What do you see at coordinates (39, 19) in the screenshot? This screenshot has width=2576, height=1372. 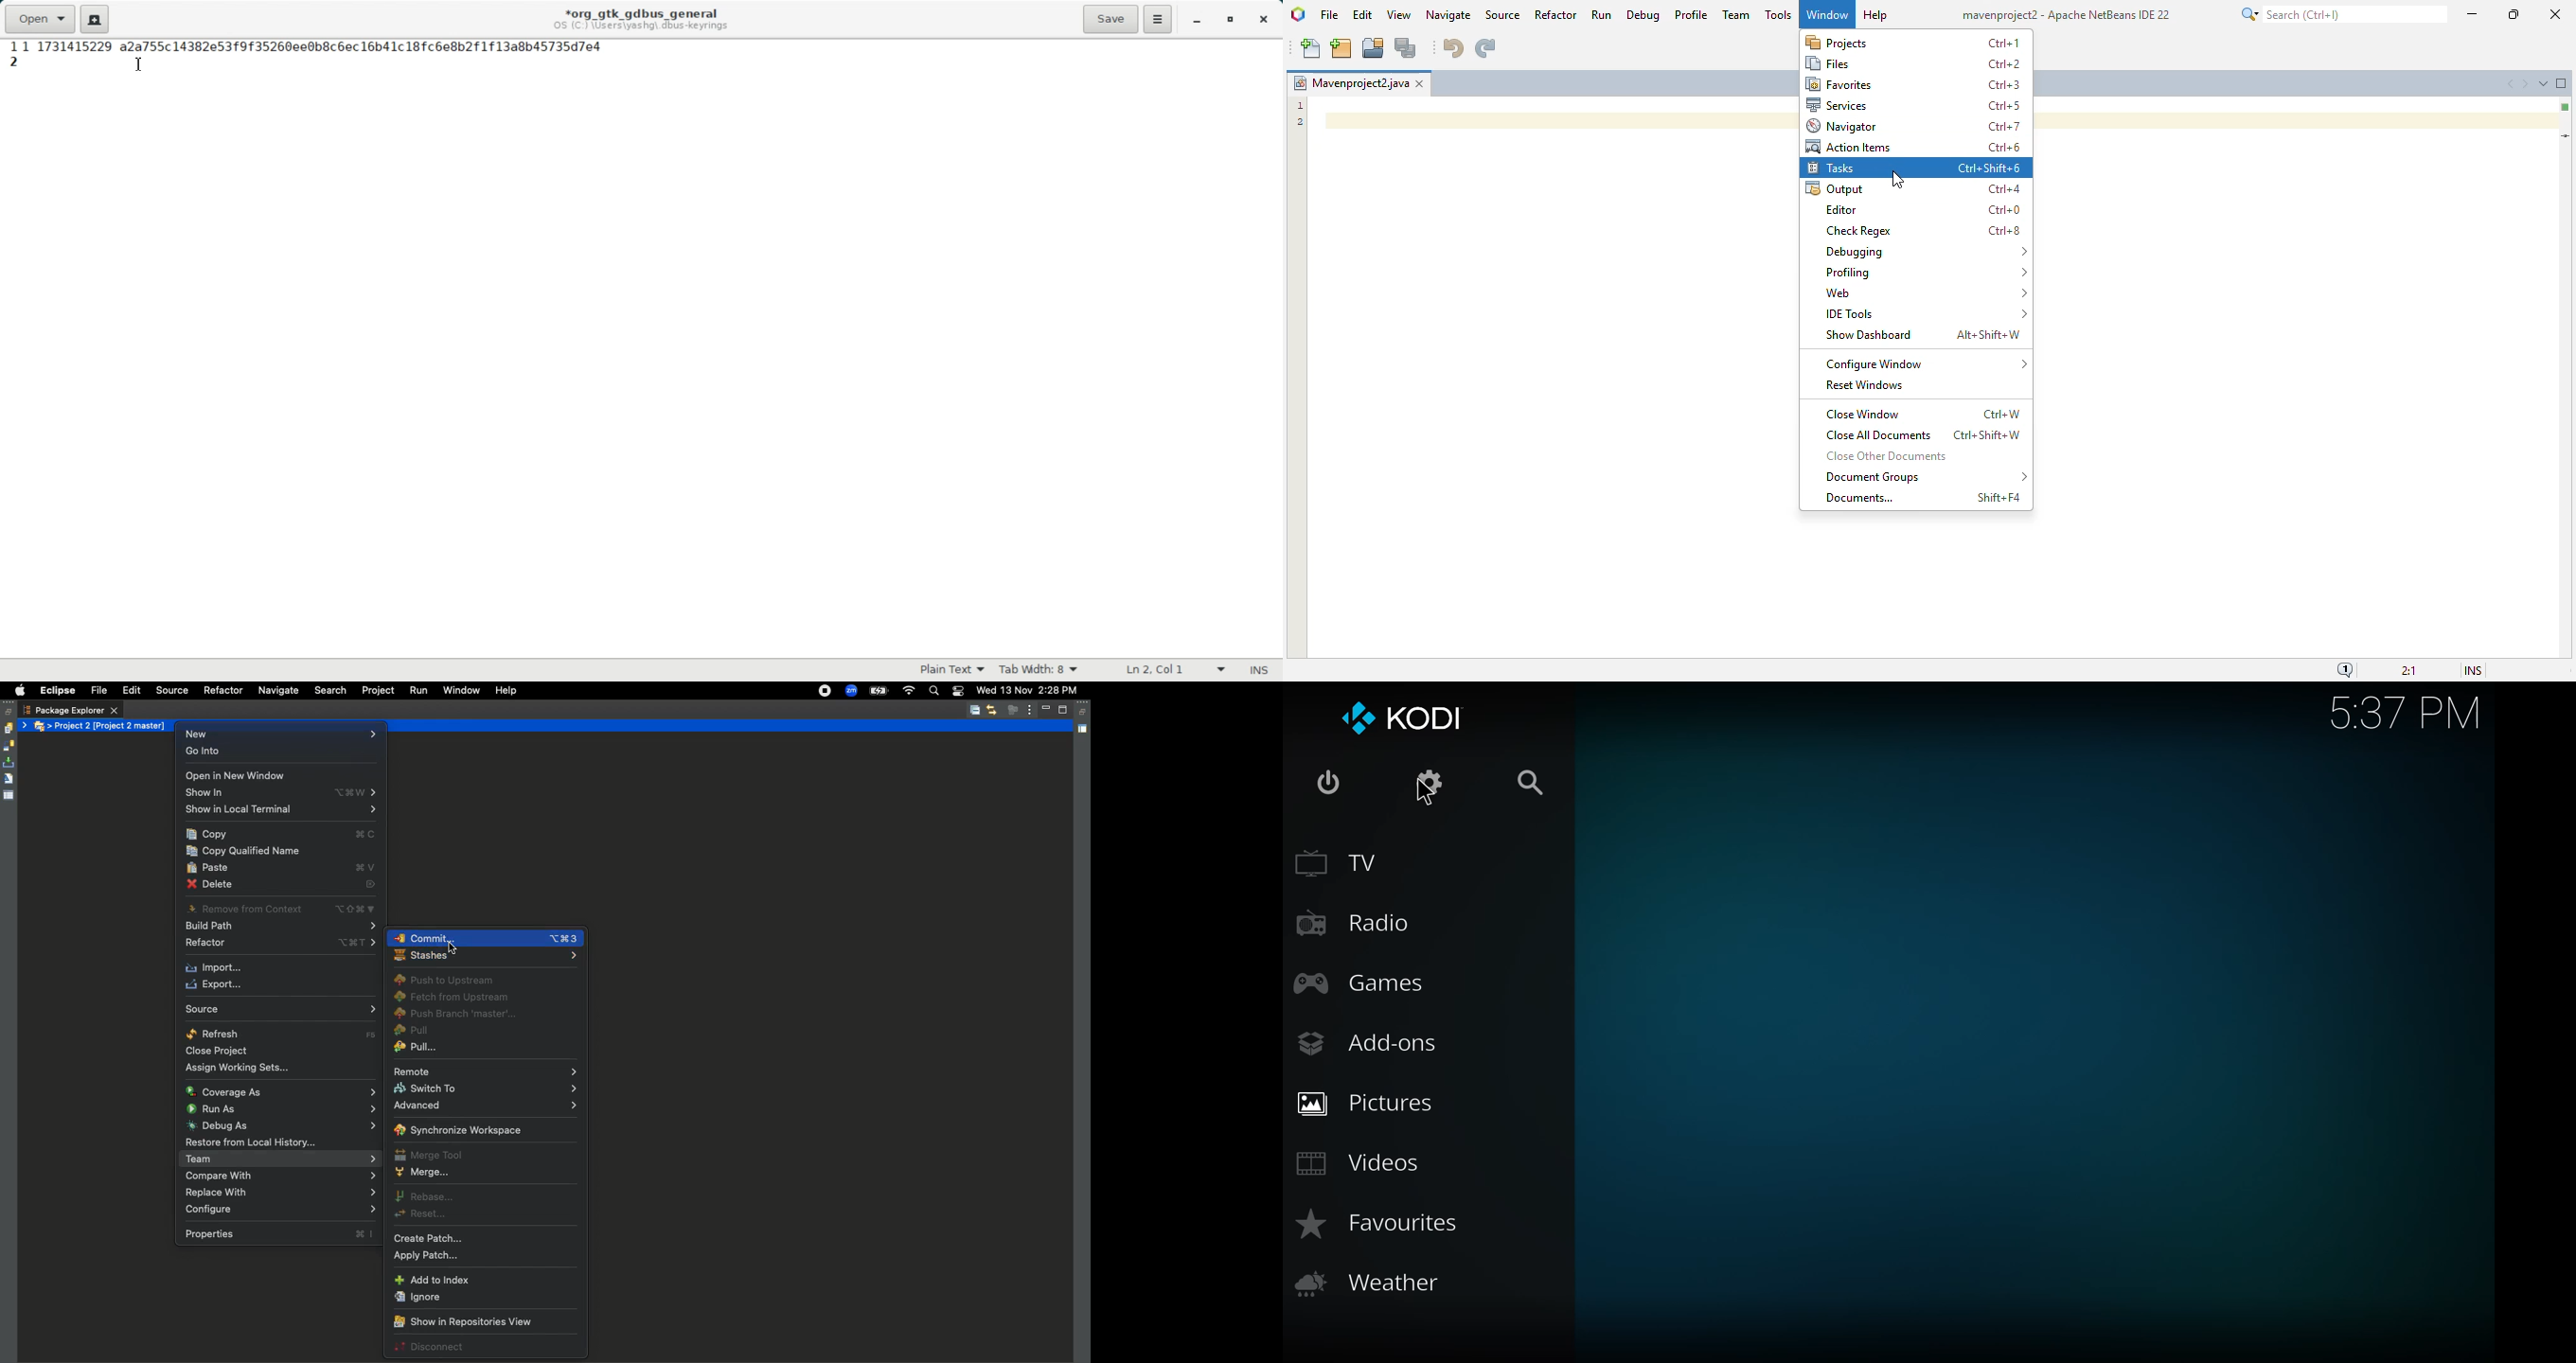 I see `Open a file` at bounding box center [39, 19].